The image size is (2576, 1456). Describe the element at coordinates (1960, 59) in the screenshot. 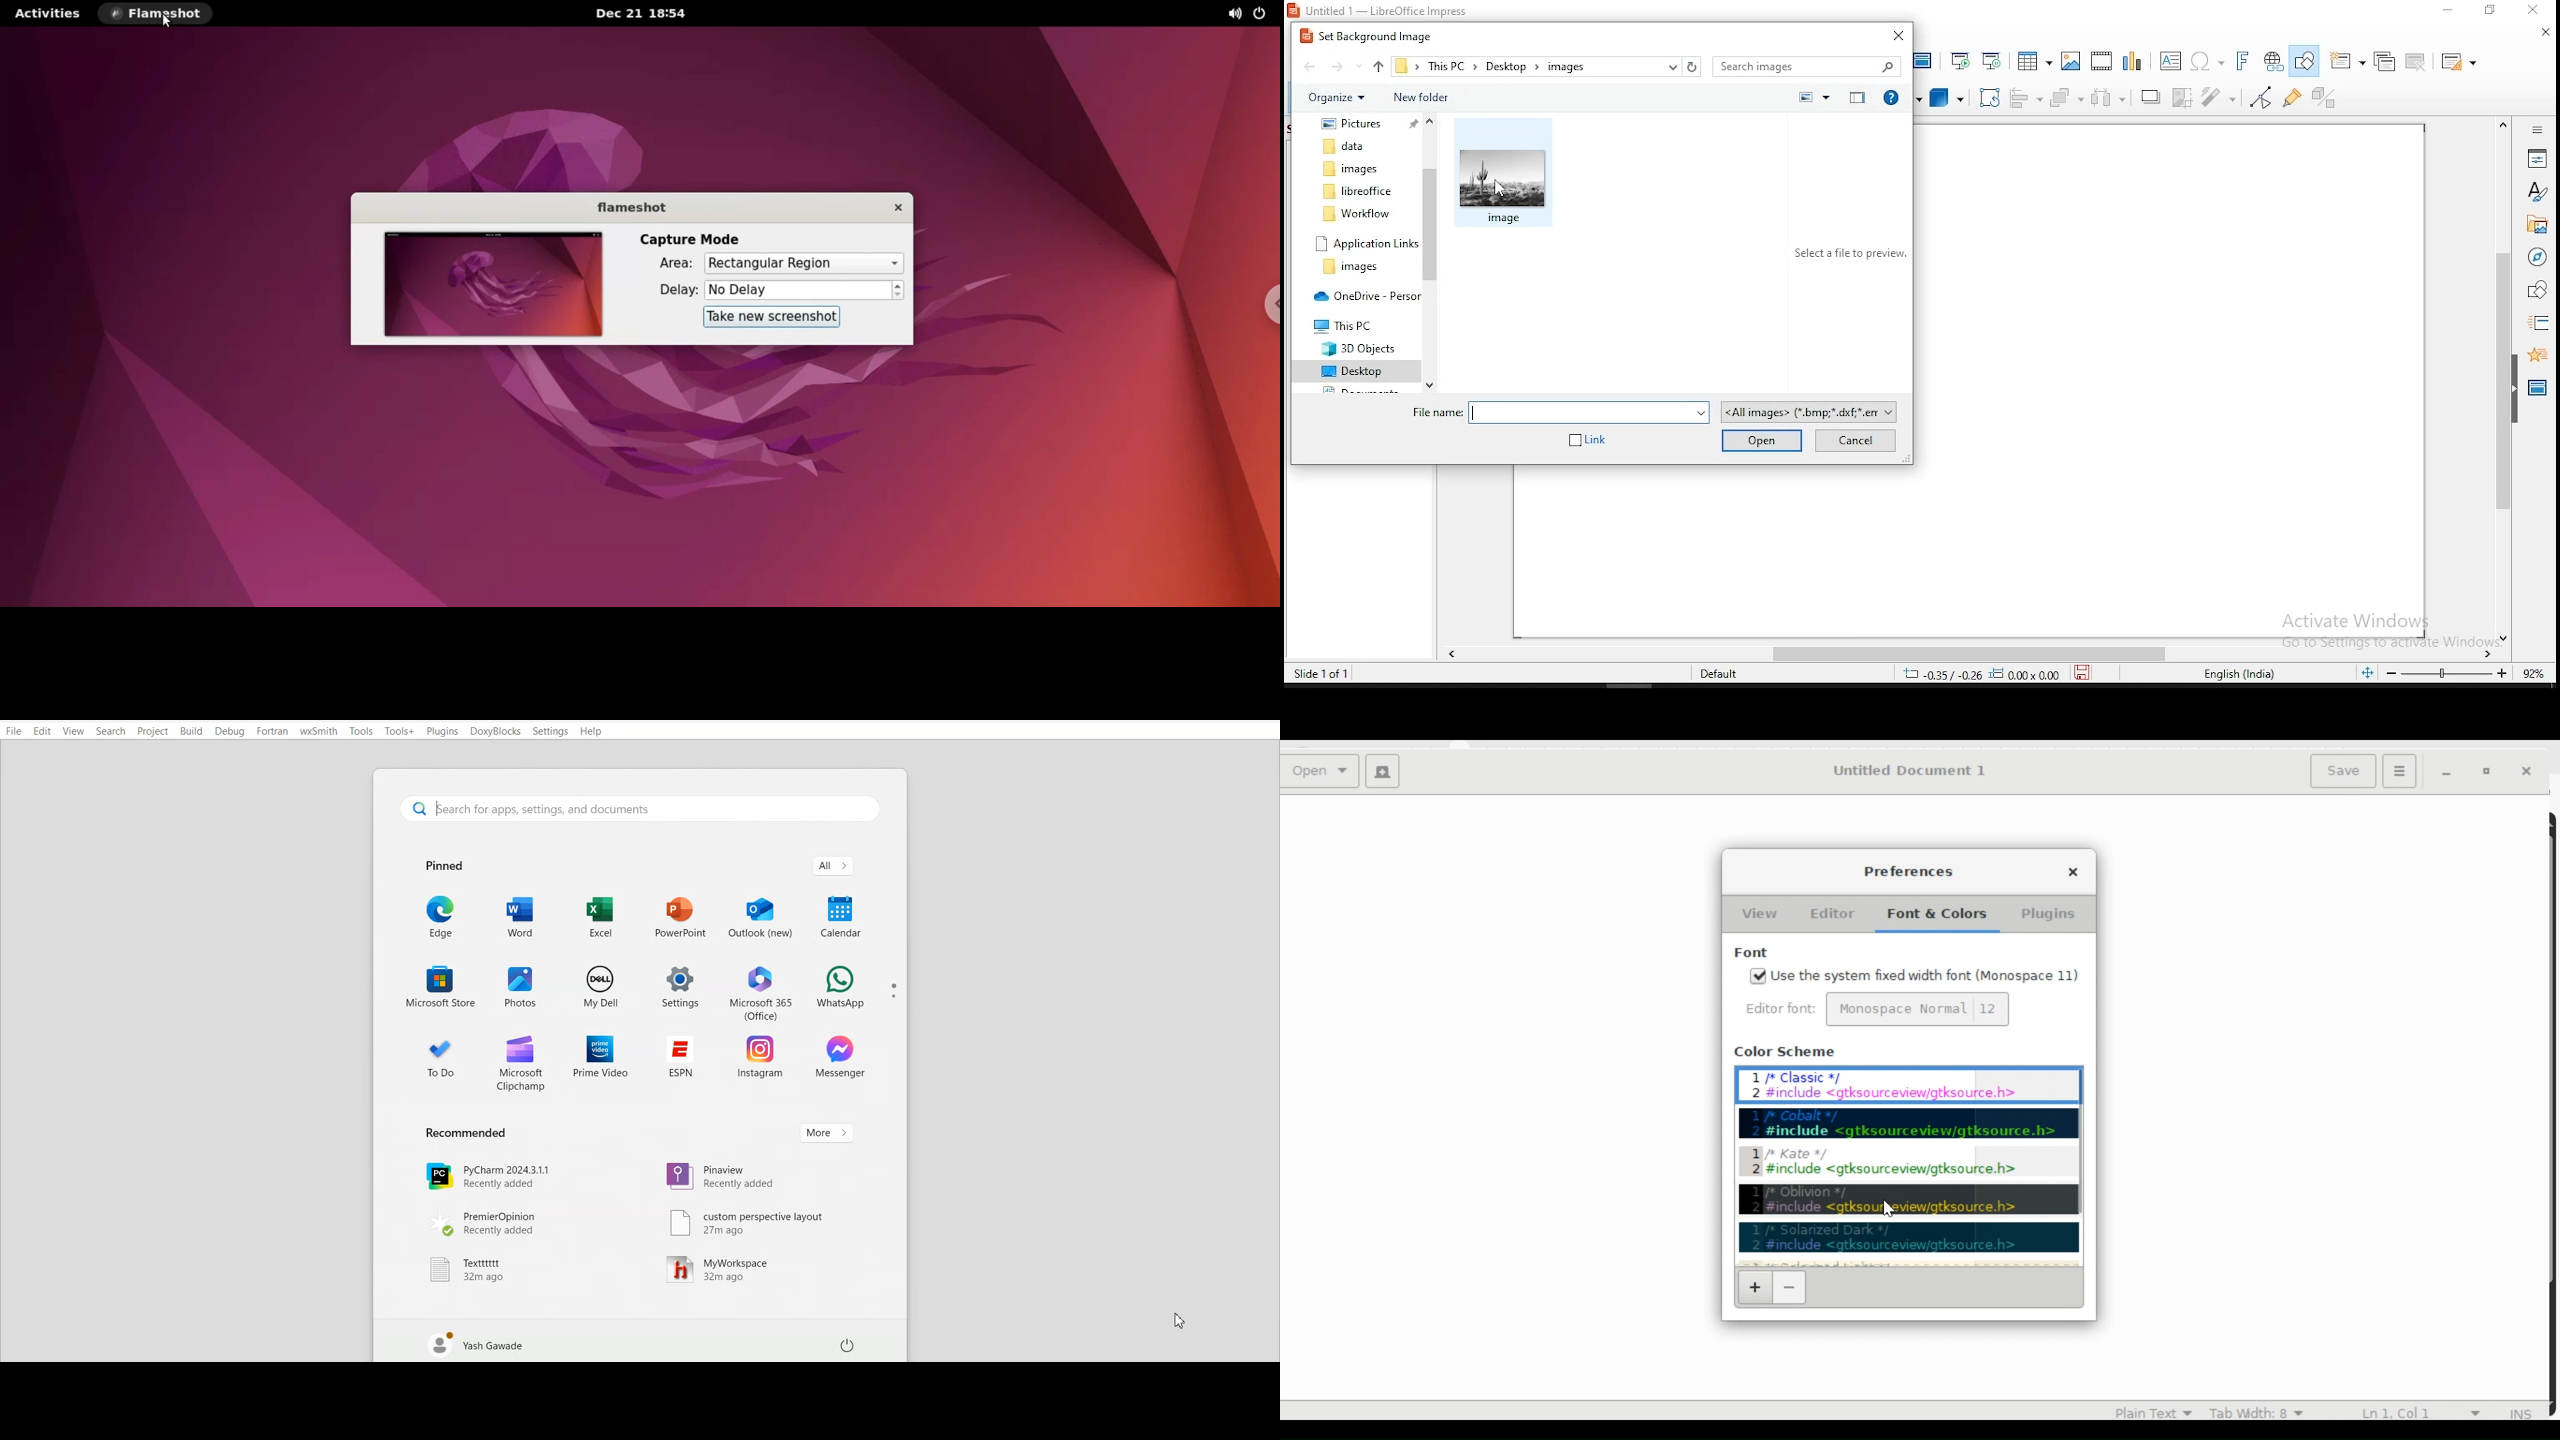

I see `start from first slide` at that location.